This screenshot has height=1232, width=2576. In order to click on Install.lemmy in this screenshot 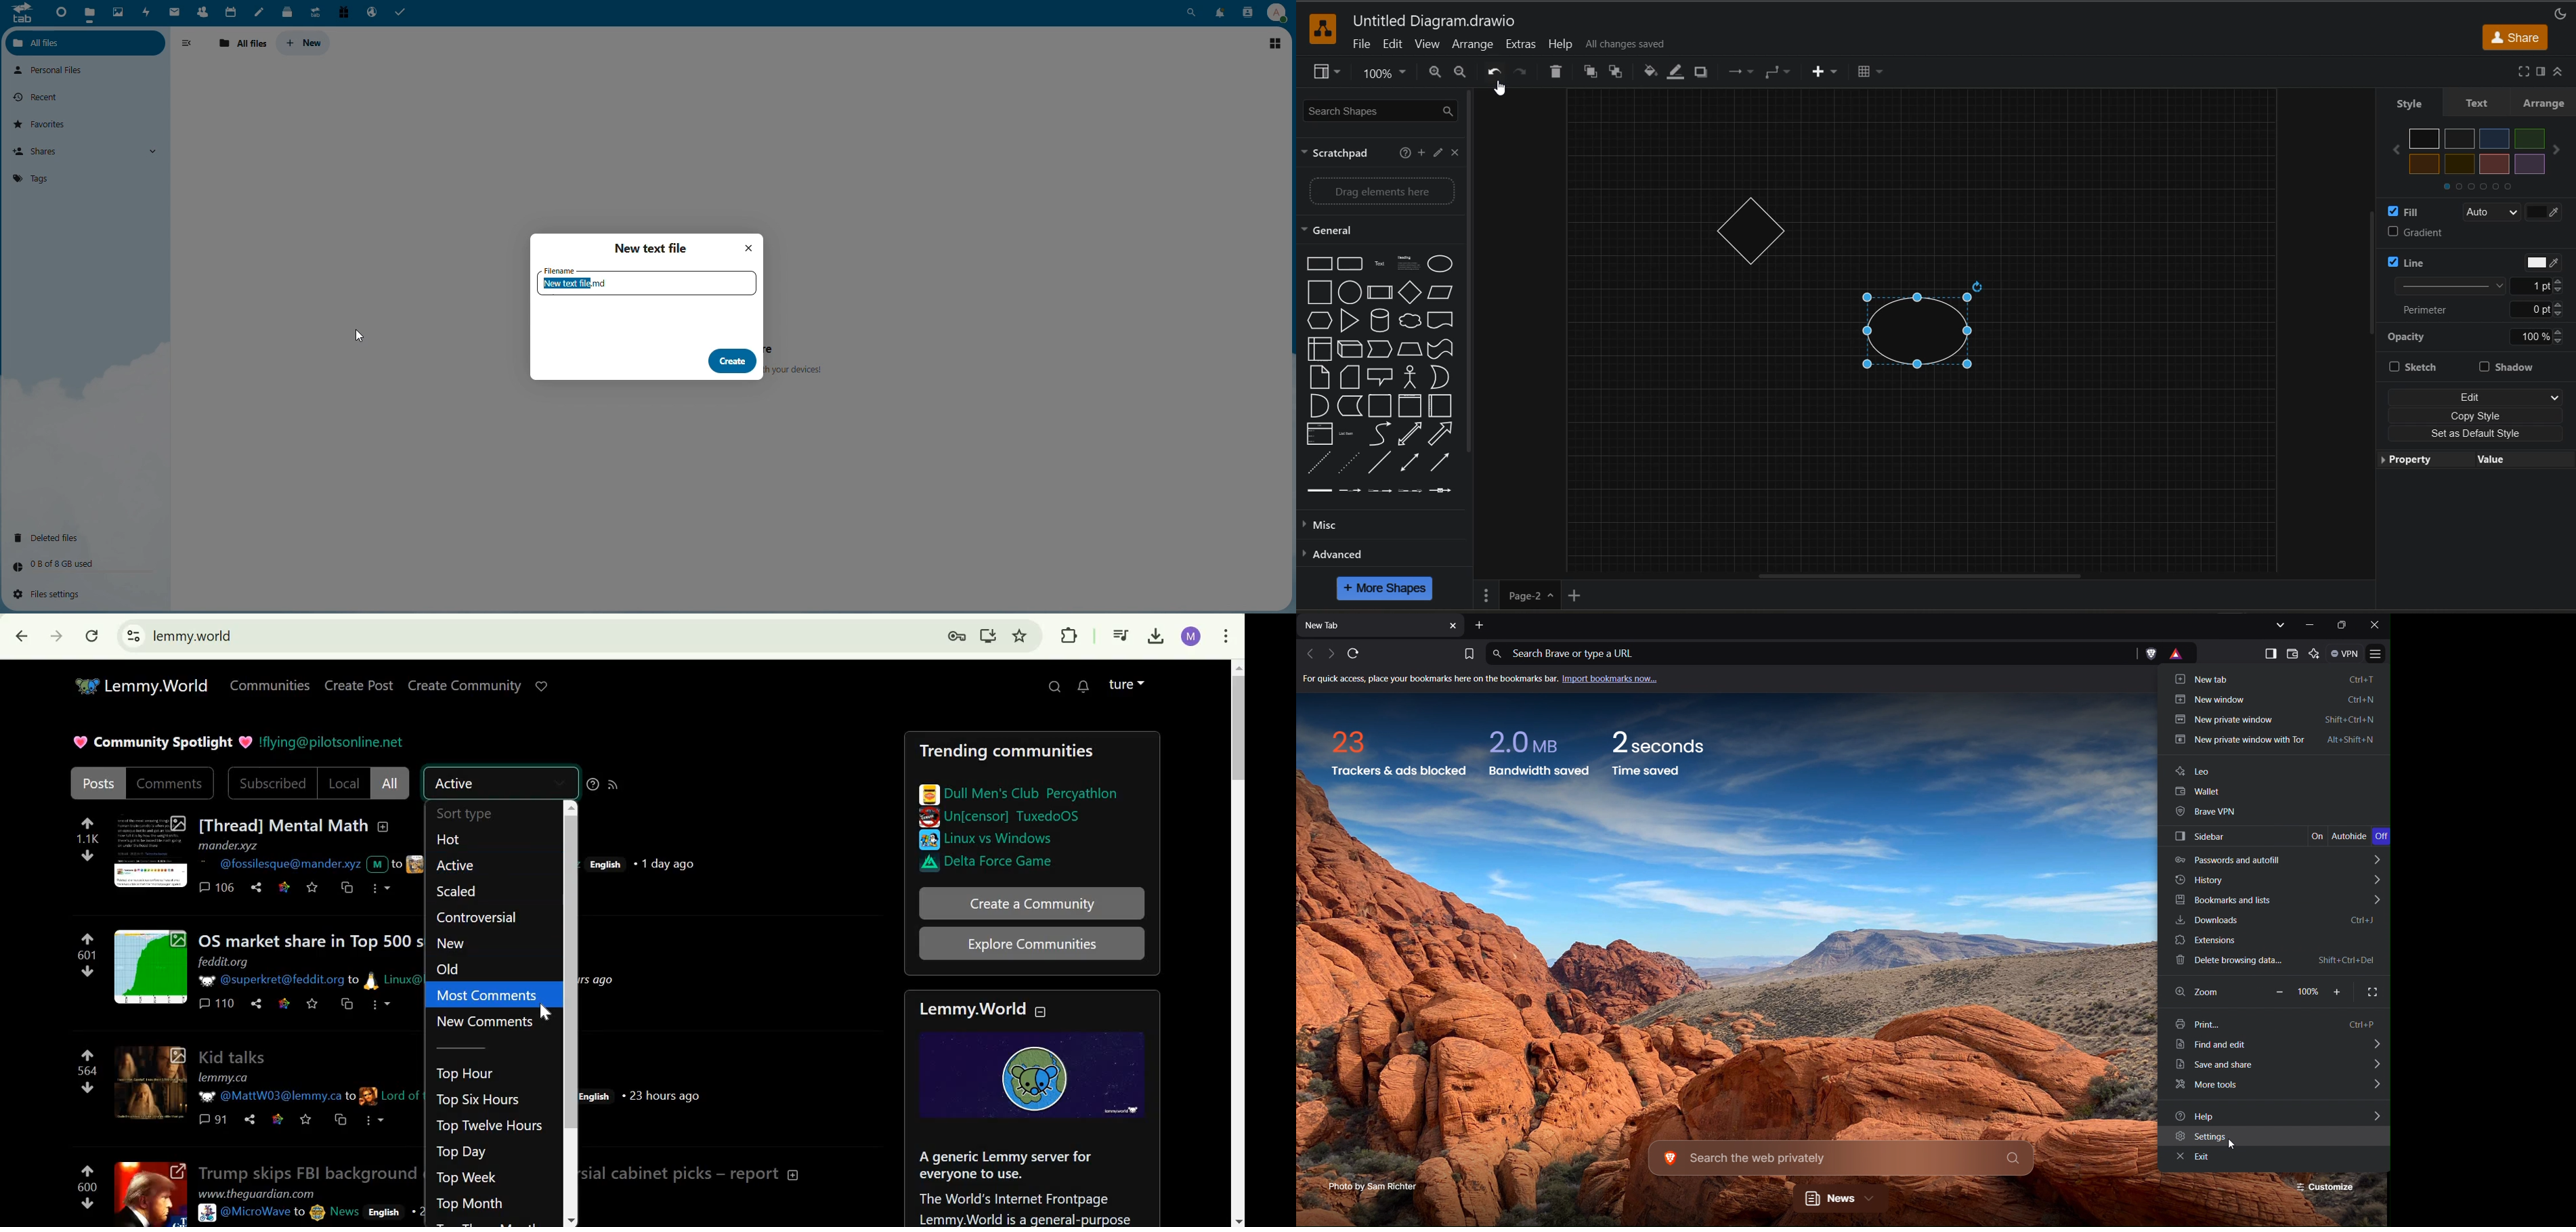, I will do `click(989, 637)`.